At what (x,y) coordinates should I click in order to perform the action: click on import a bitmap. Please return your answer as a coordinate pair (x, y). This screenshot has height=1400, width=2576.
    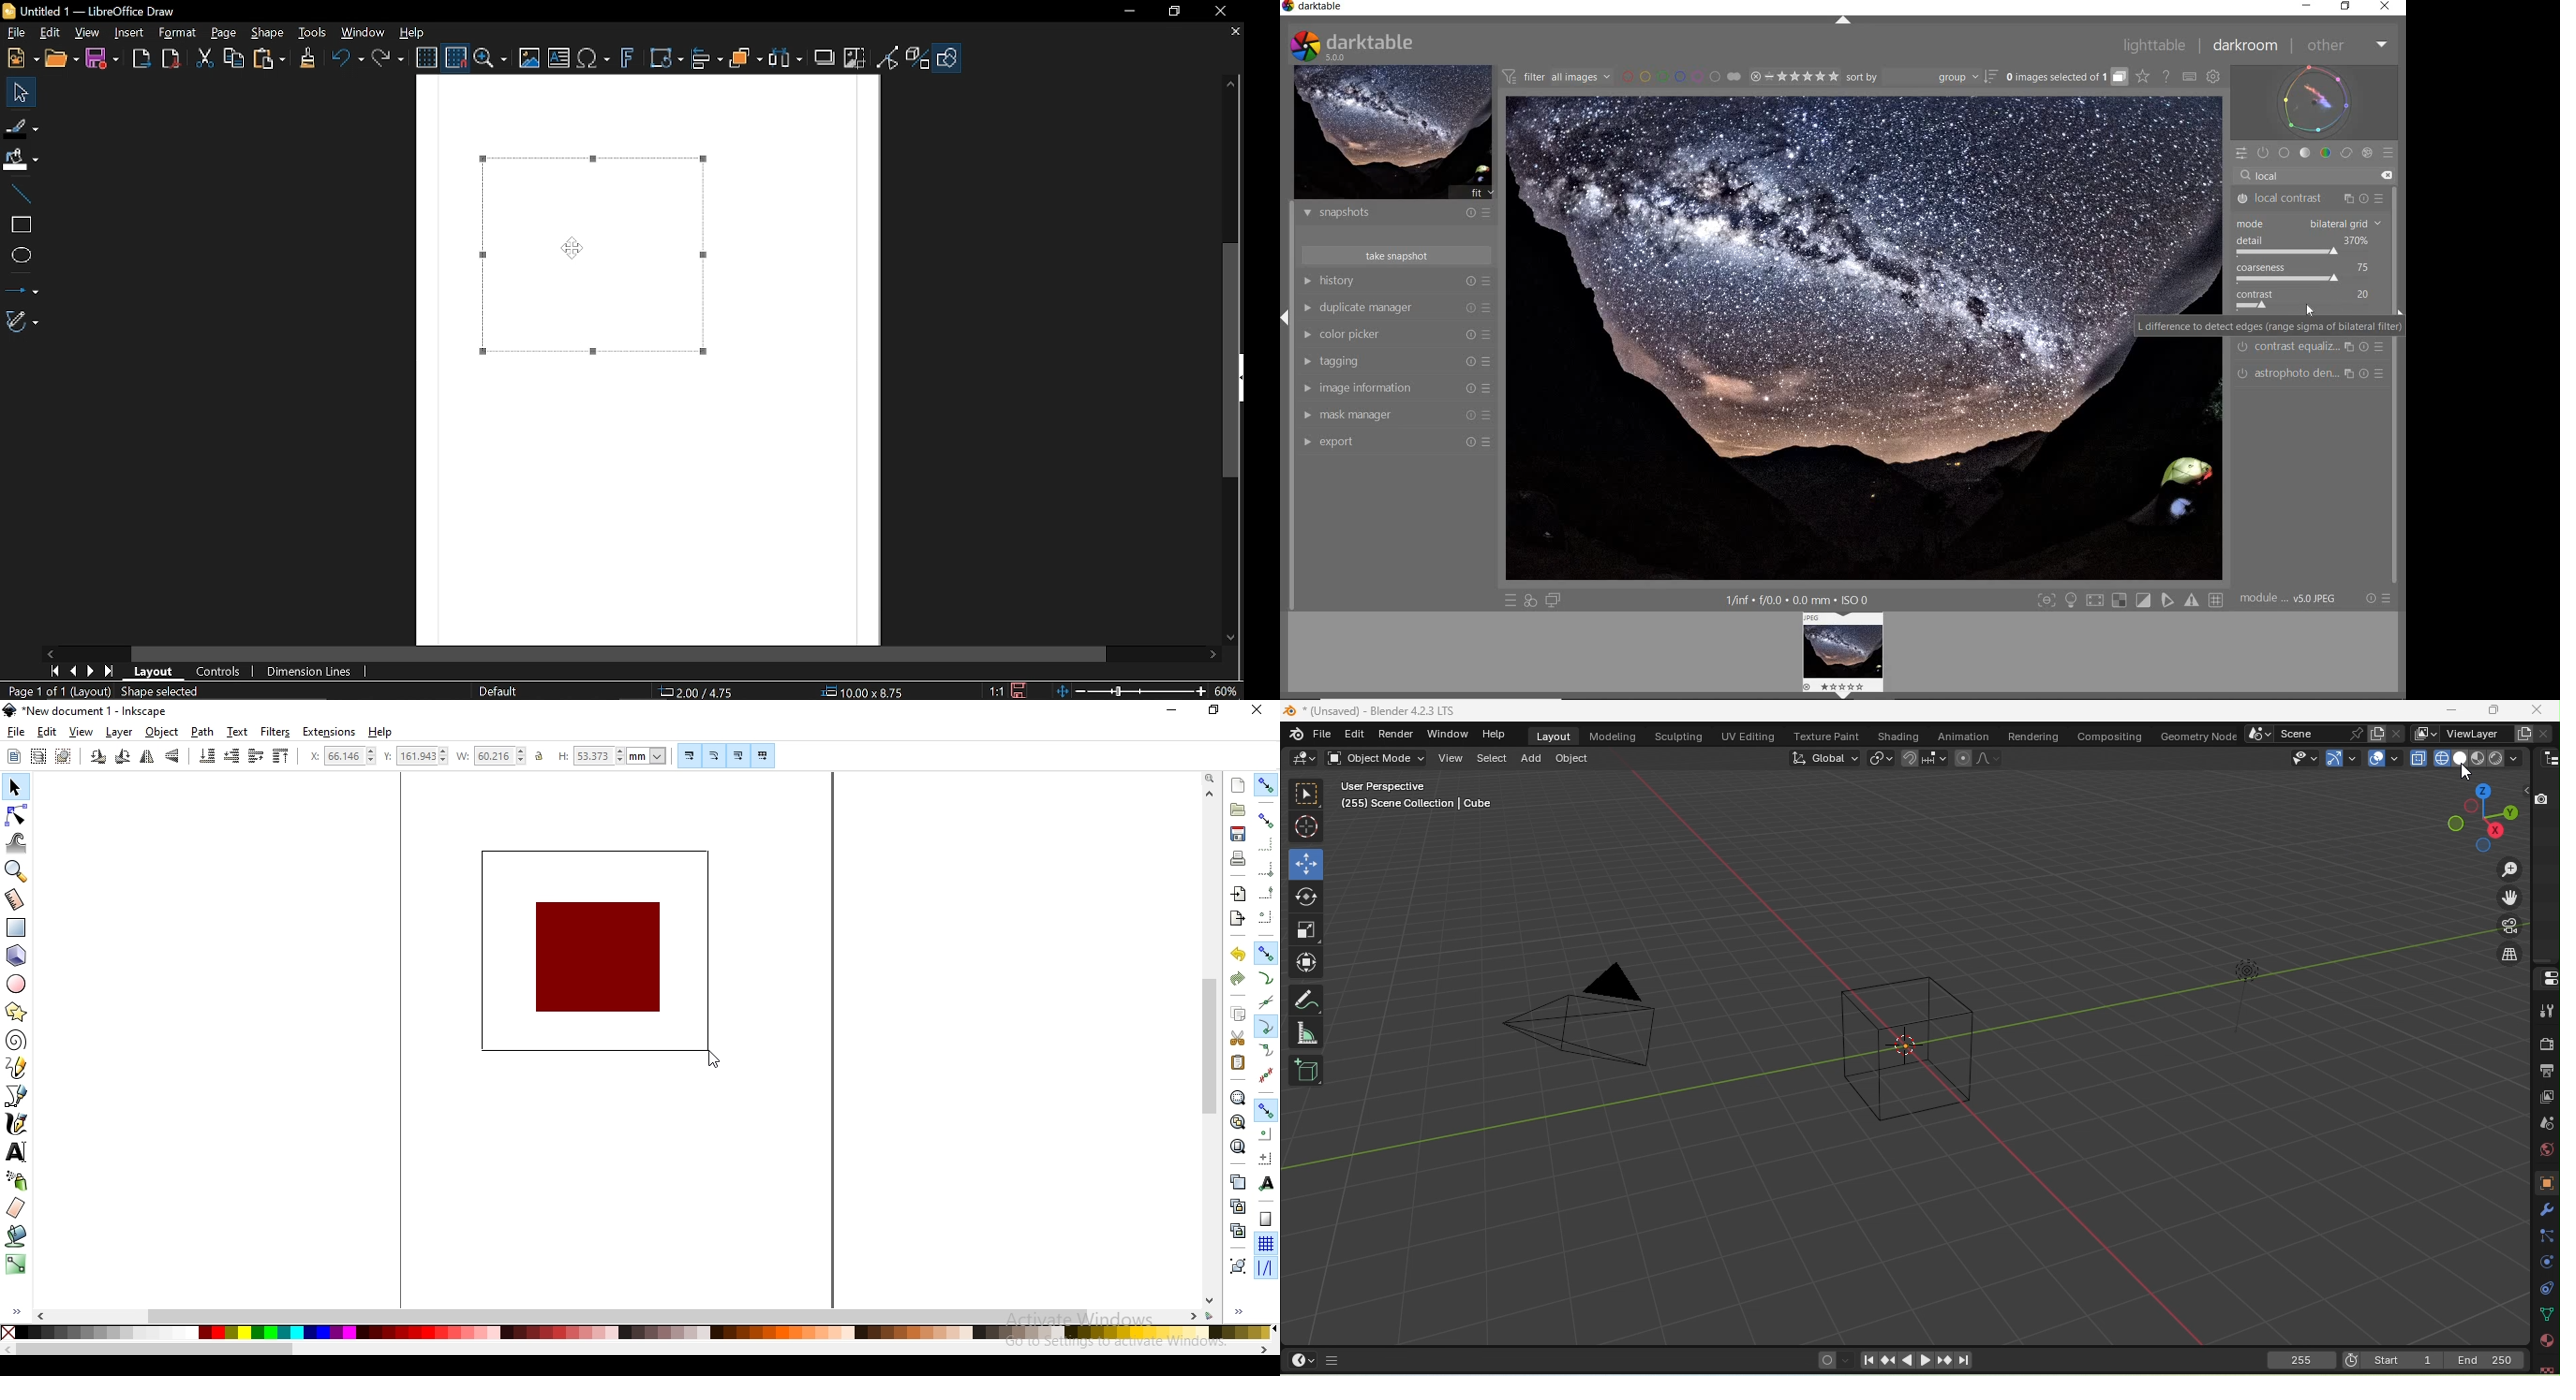
    Looking at the image, I should click on (1238, 894).